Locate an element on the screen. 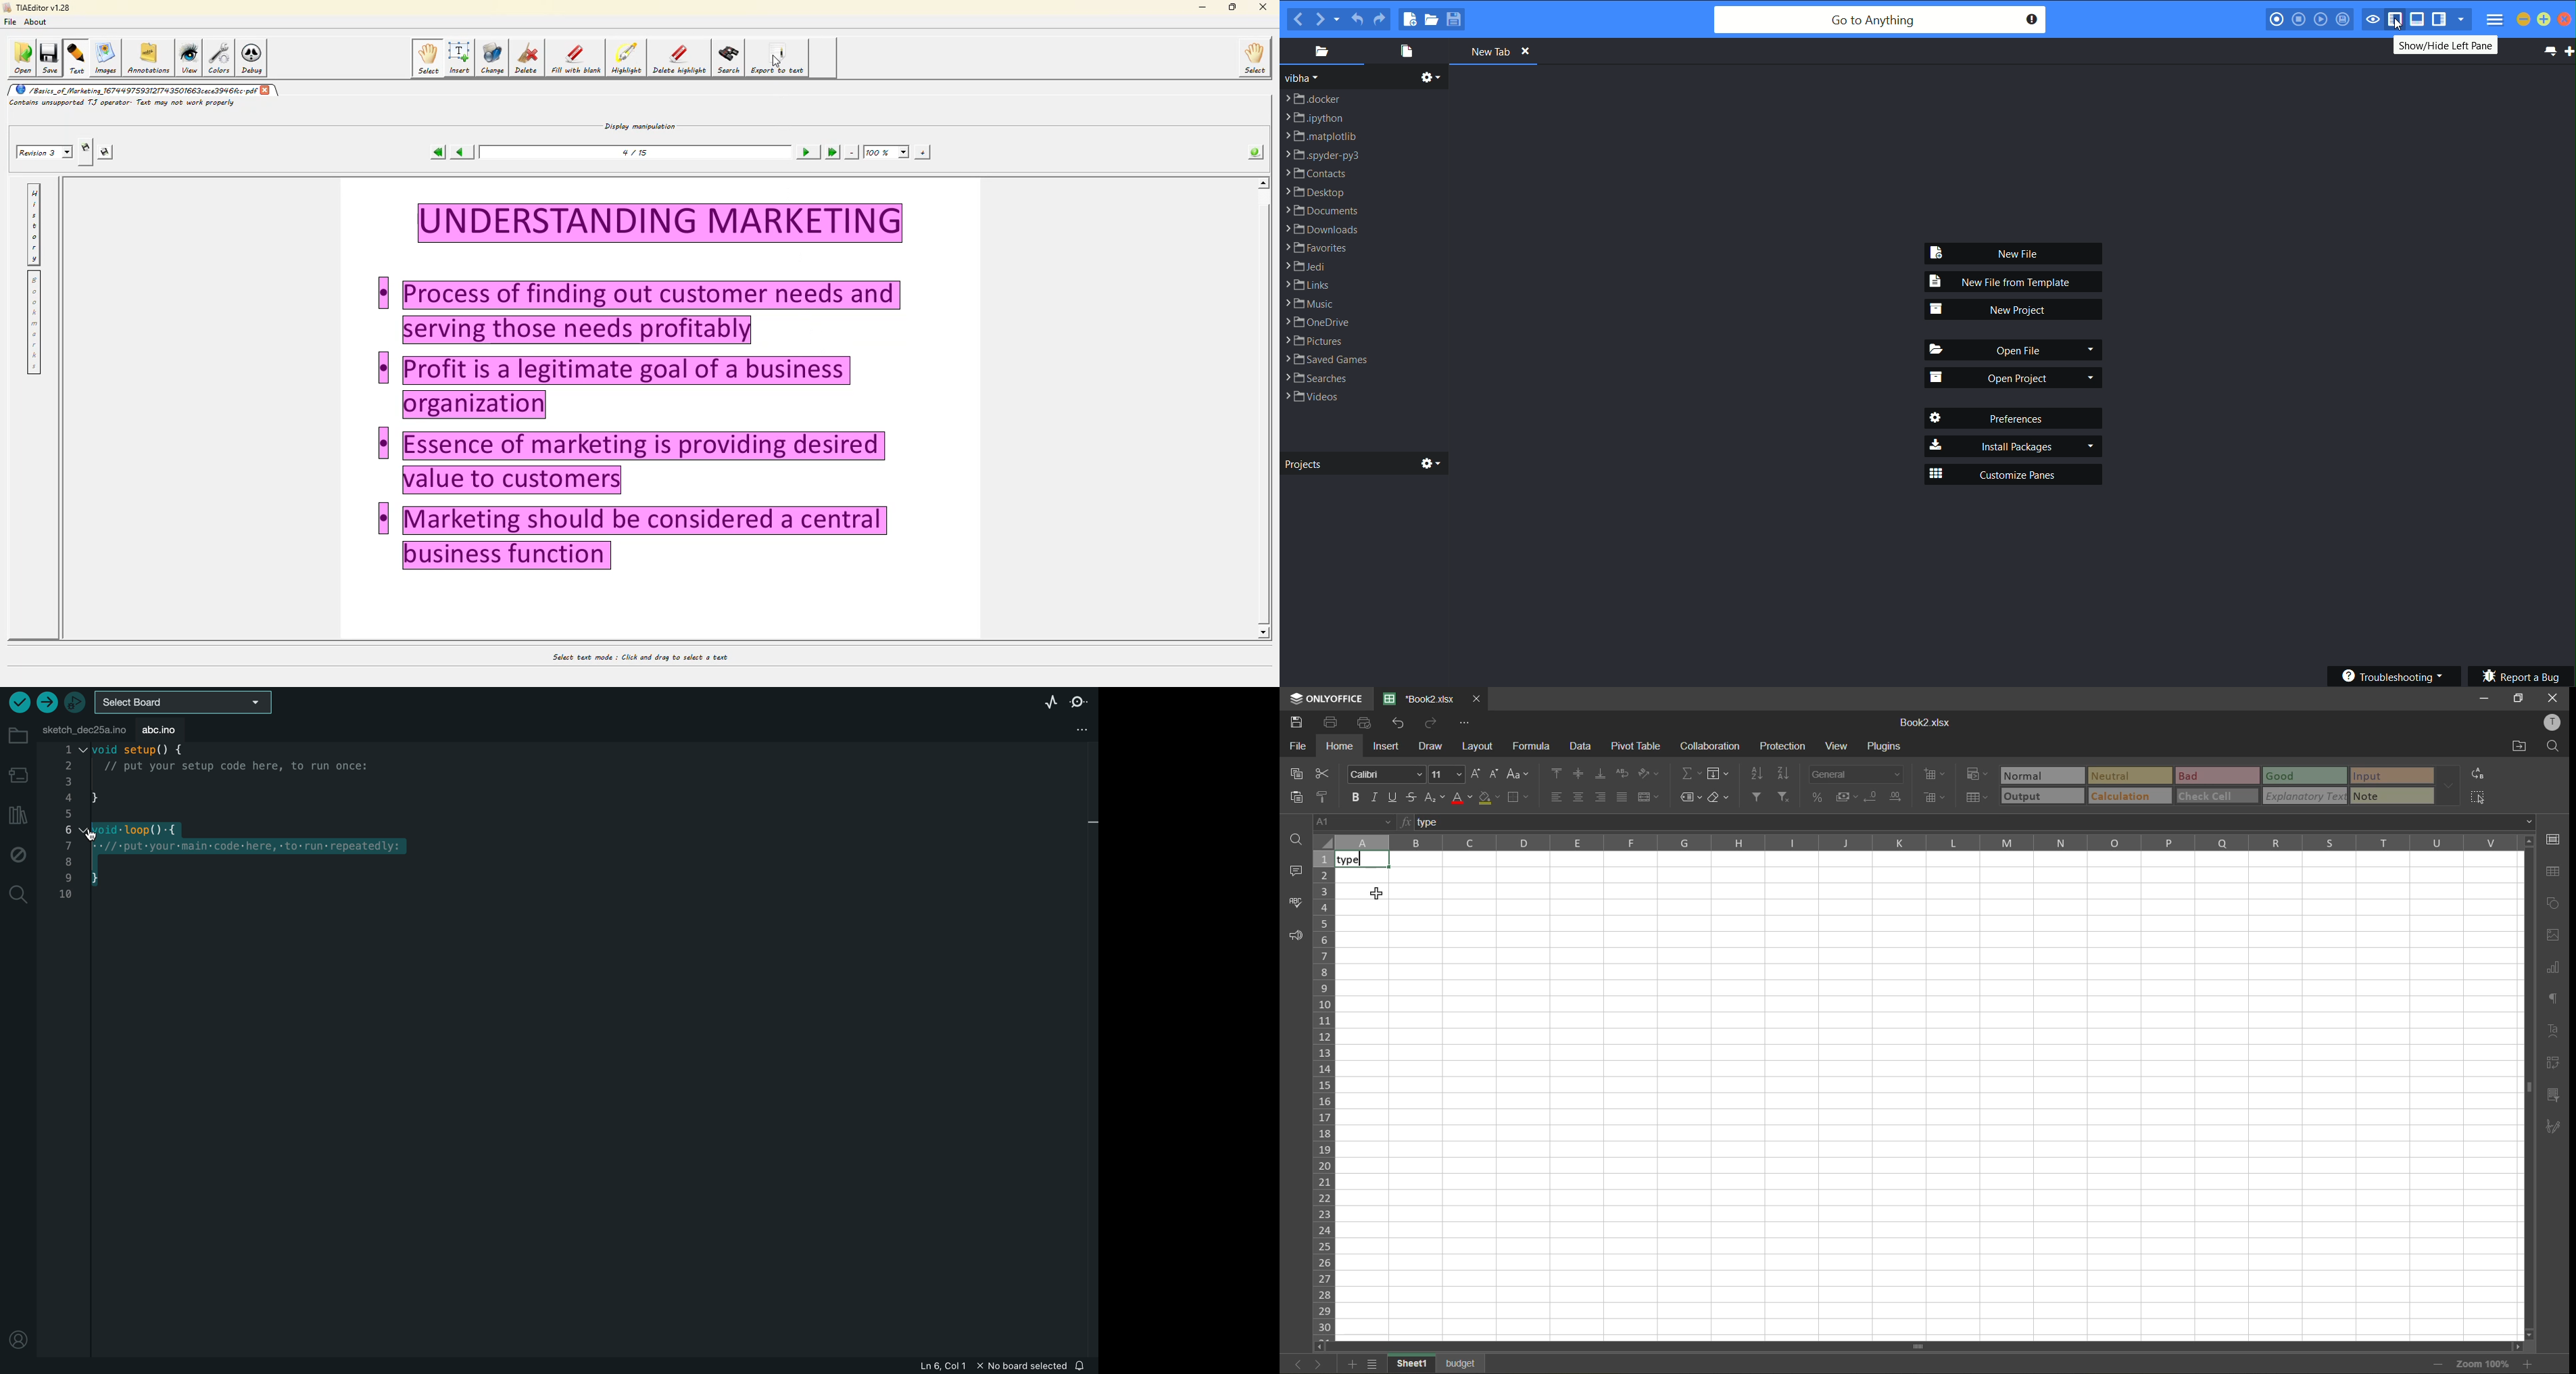  charts is located at coordinates (2554, 969).